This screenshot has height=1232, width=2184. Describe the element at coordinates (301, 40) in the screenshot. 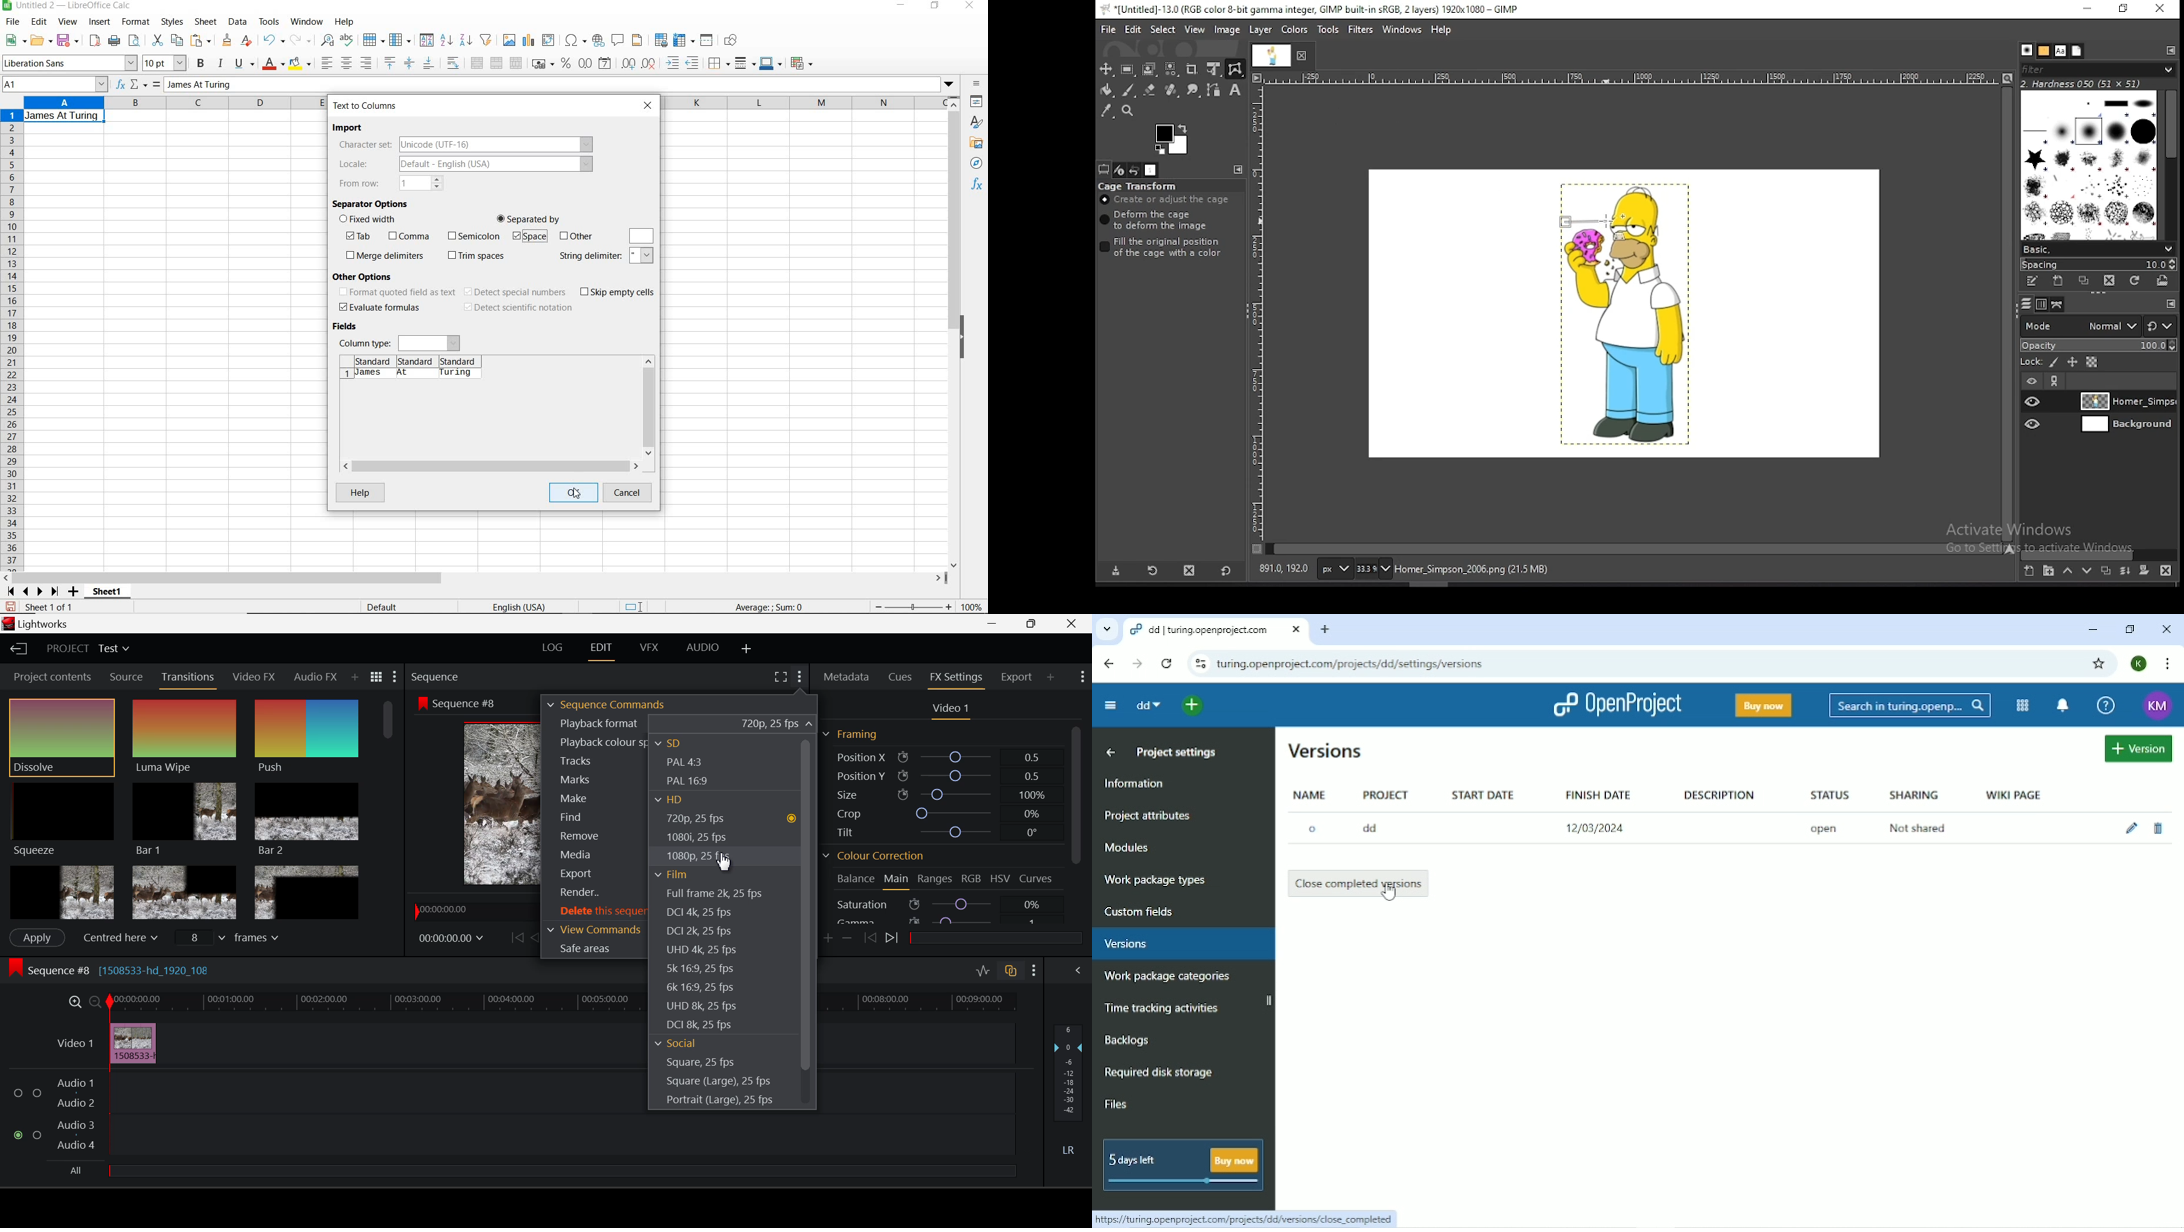

I see `redo` at that location.